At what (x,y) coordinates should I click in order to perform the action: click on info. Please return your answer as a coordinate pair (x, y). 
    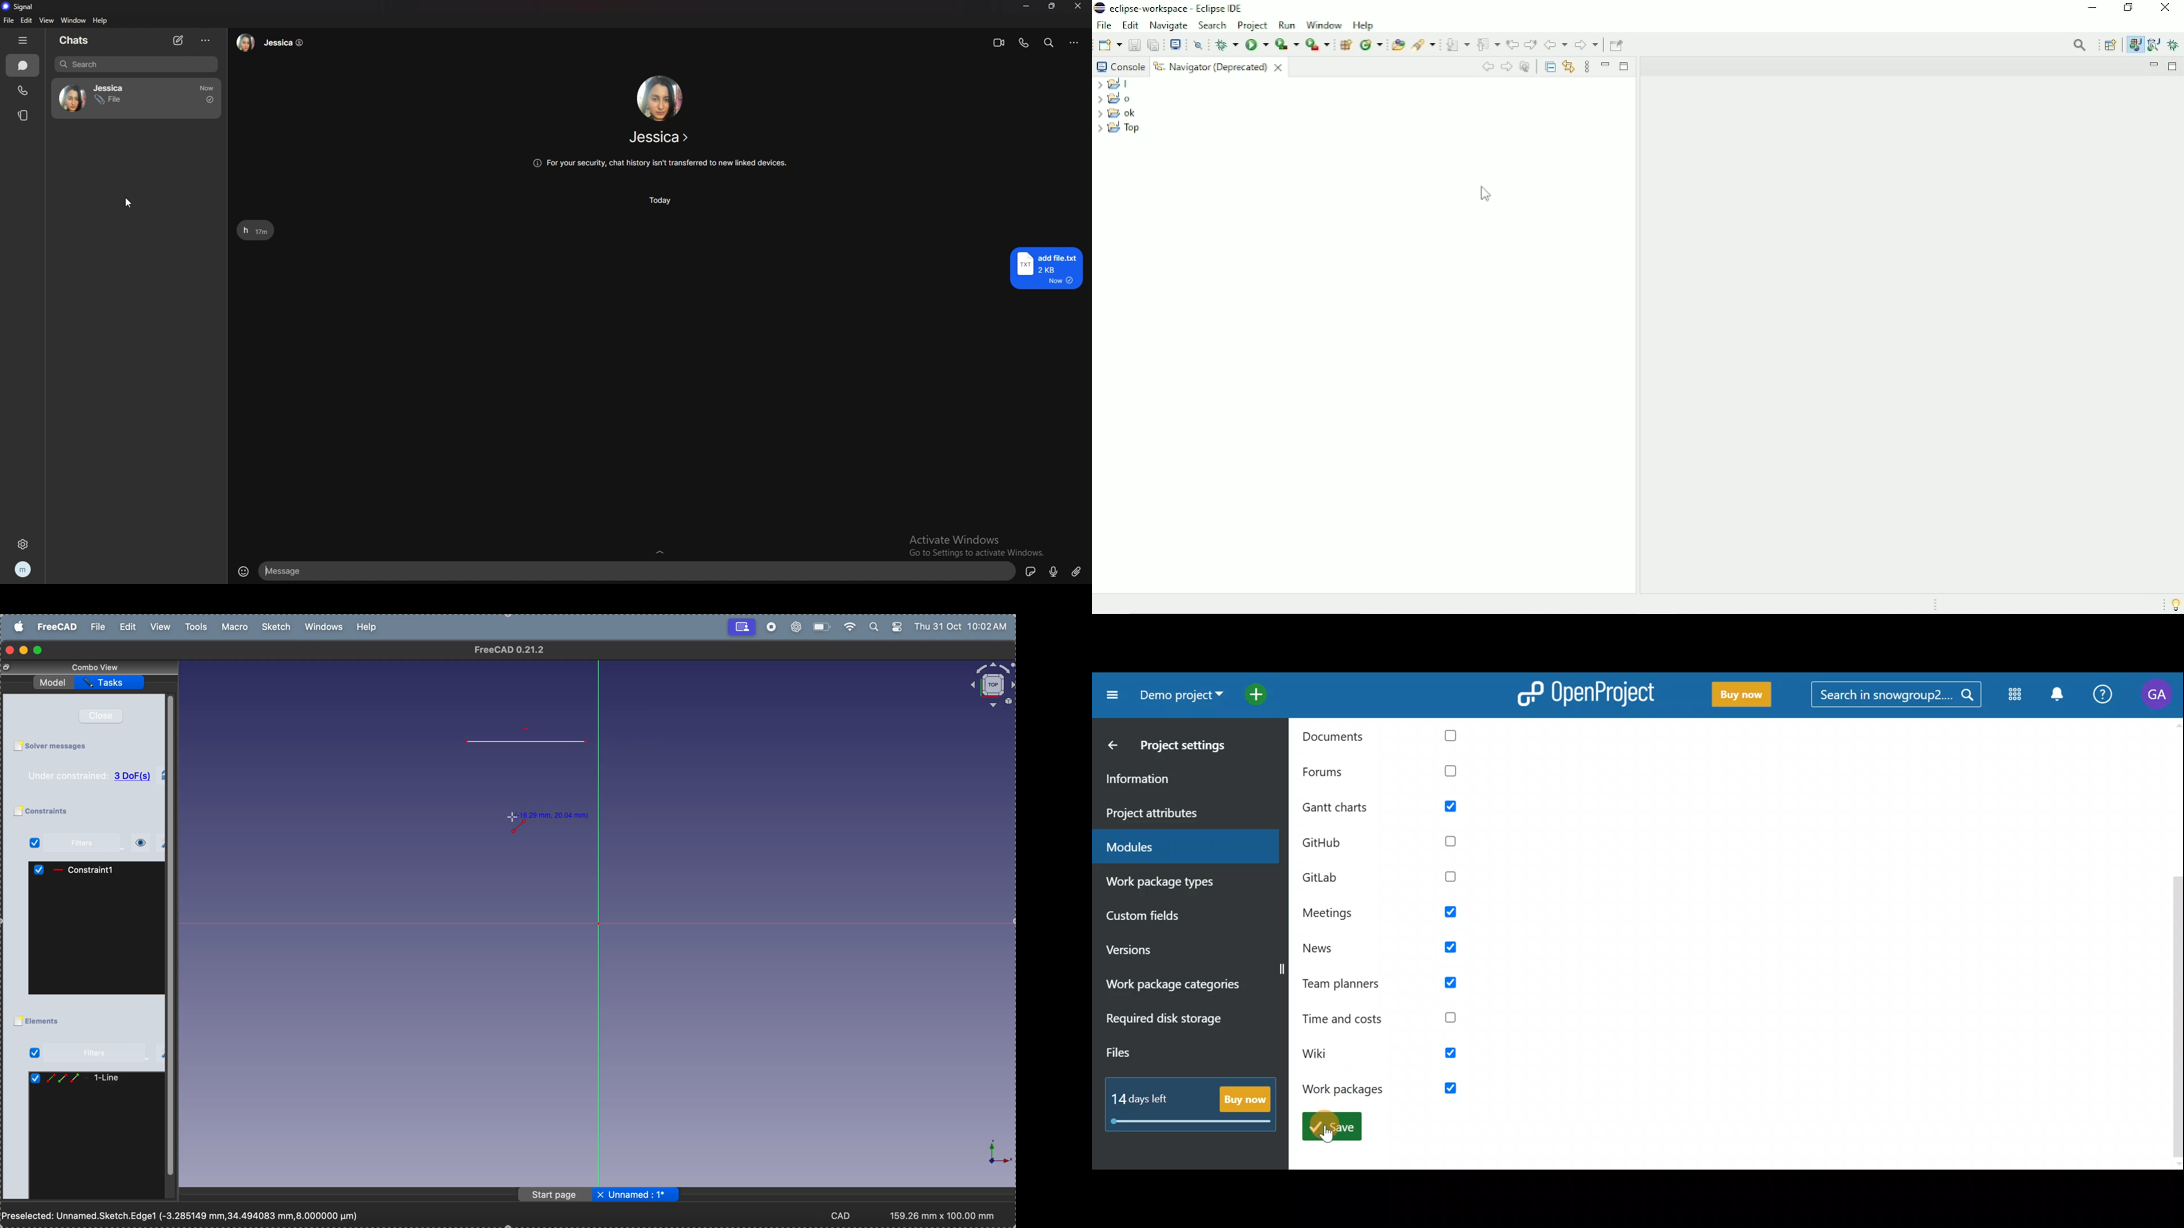
    Looking at the image, I should click on (660, 163).